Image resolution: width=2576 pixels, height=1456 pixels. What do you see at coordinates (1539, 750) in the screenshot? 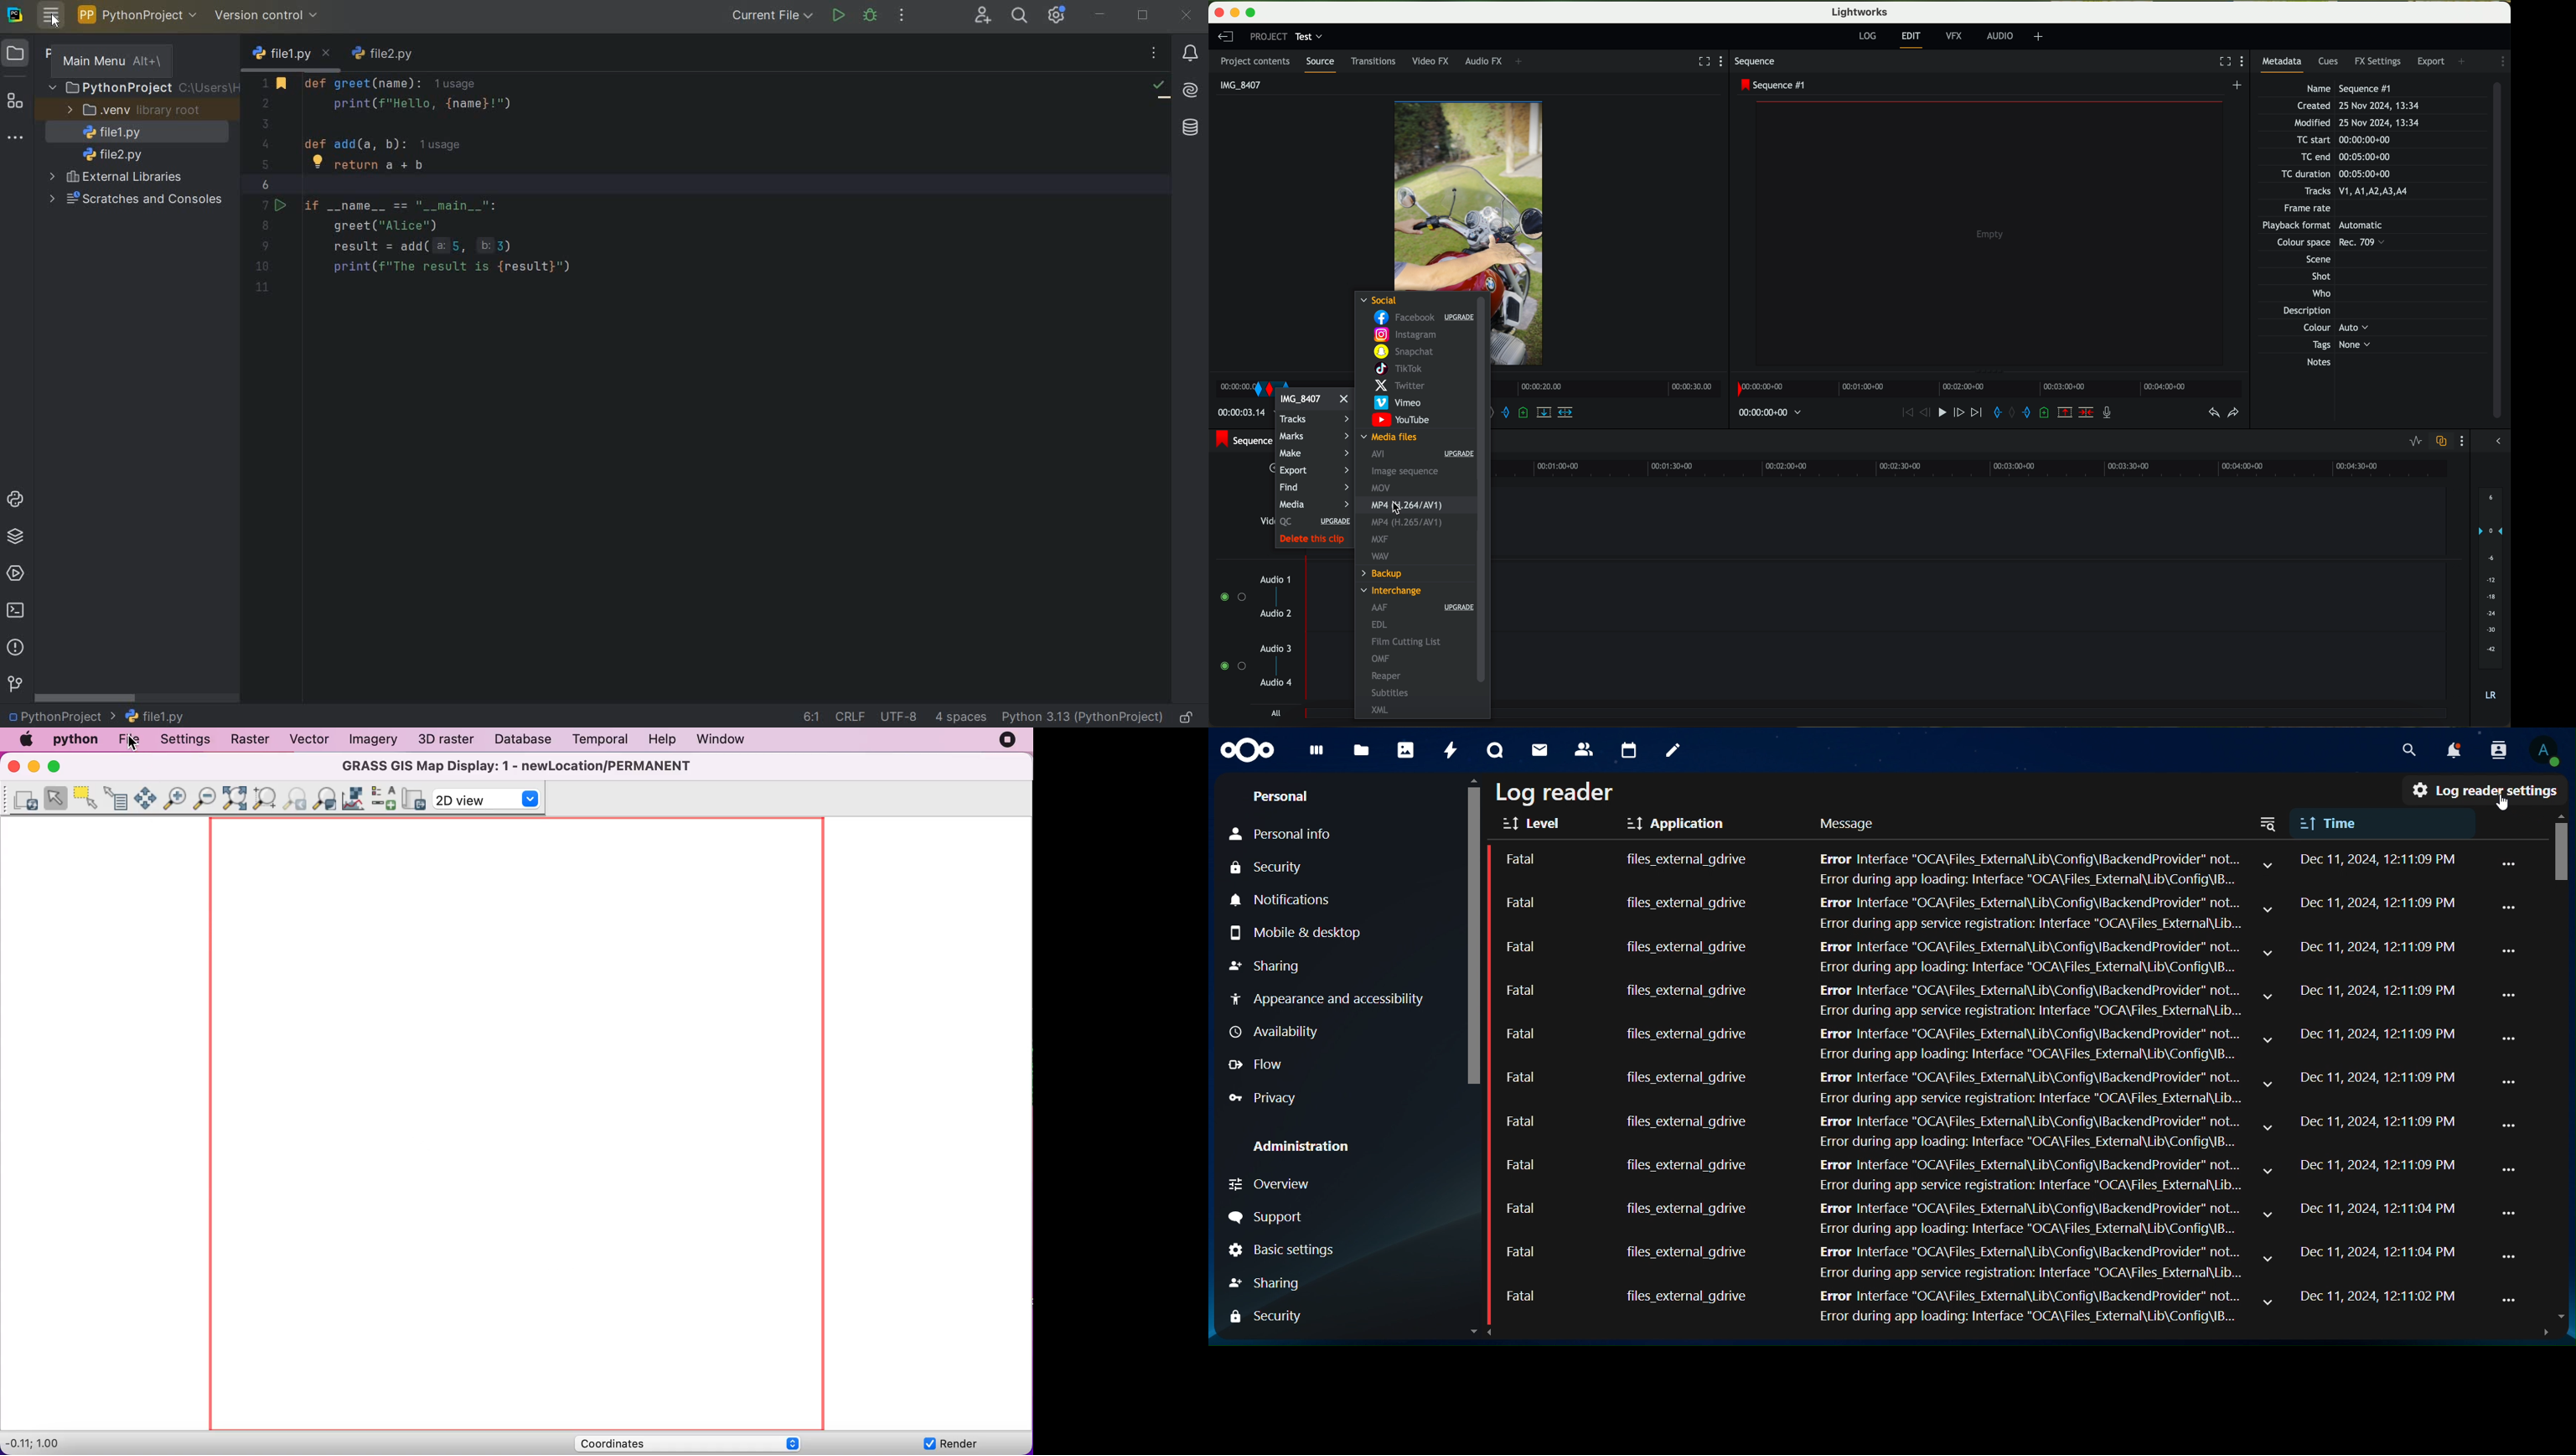
I see `mail` at bounding box center [1539, 750].